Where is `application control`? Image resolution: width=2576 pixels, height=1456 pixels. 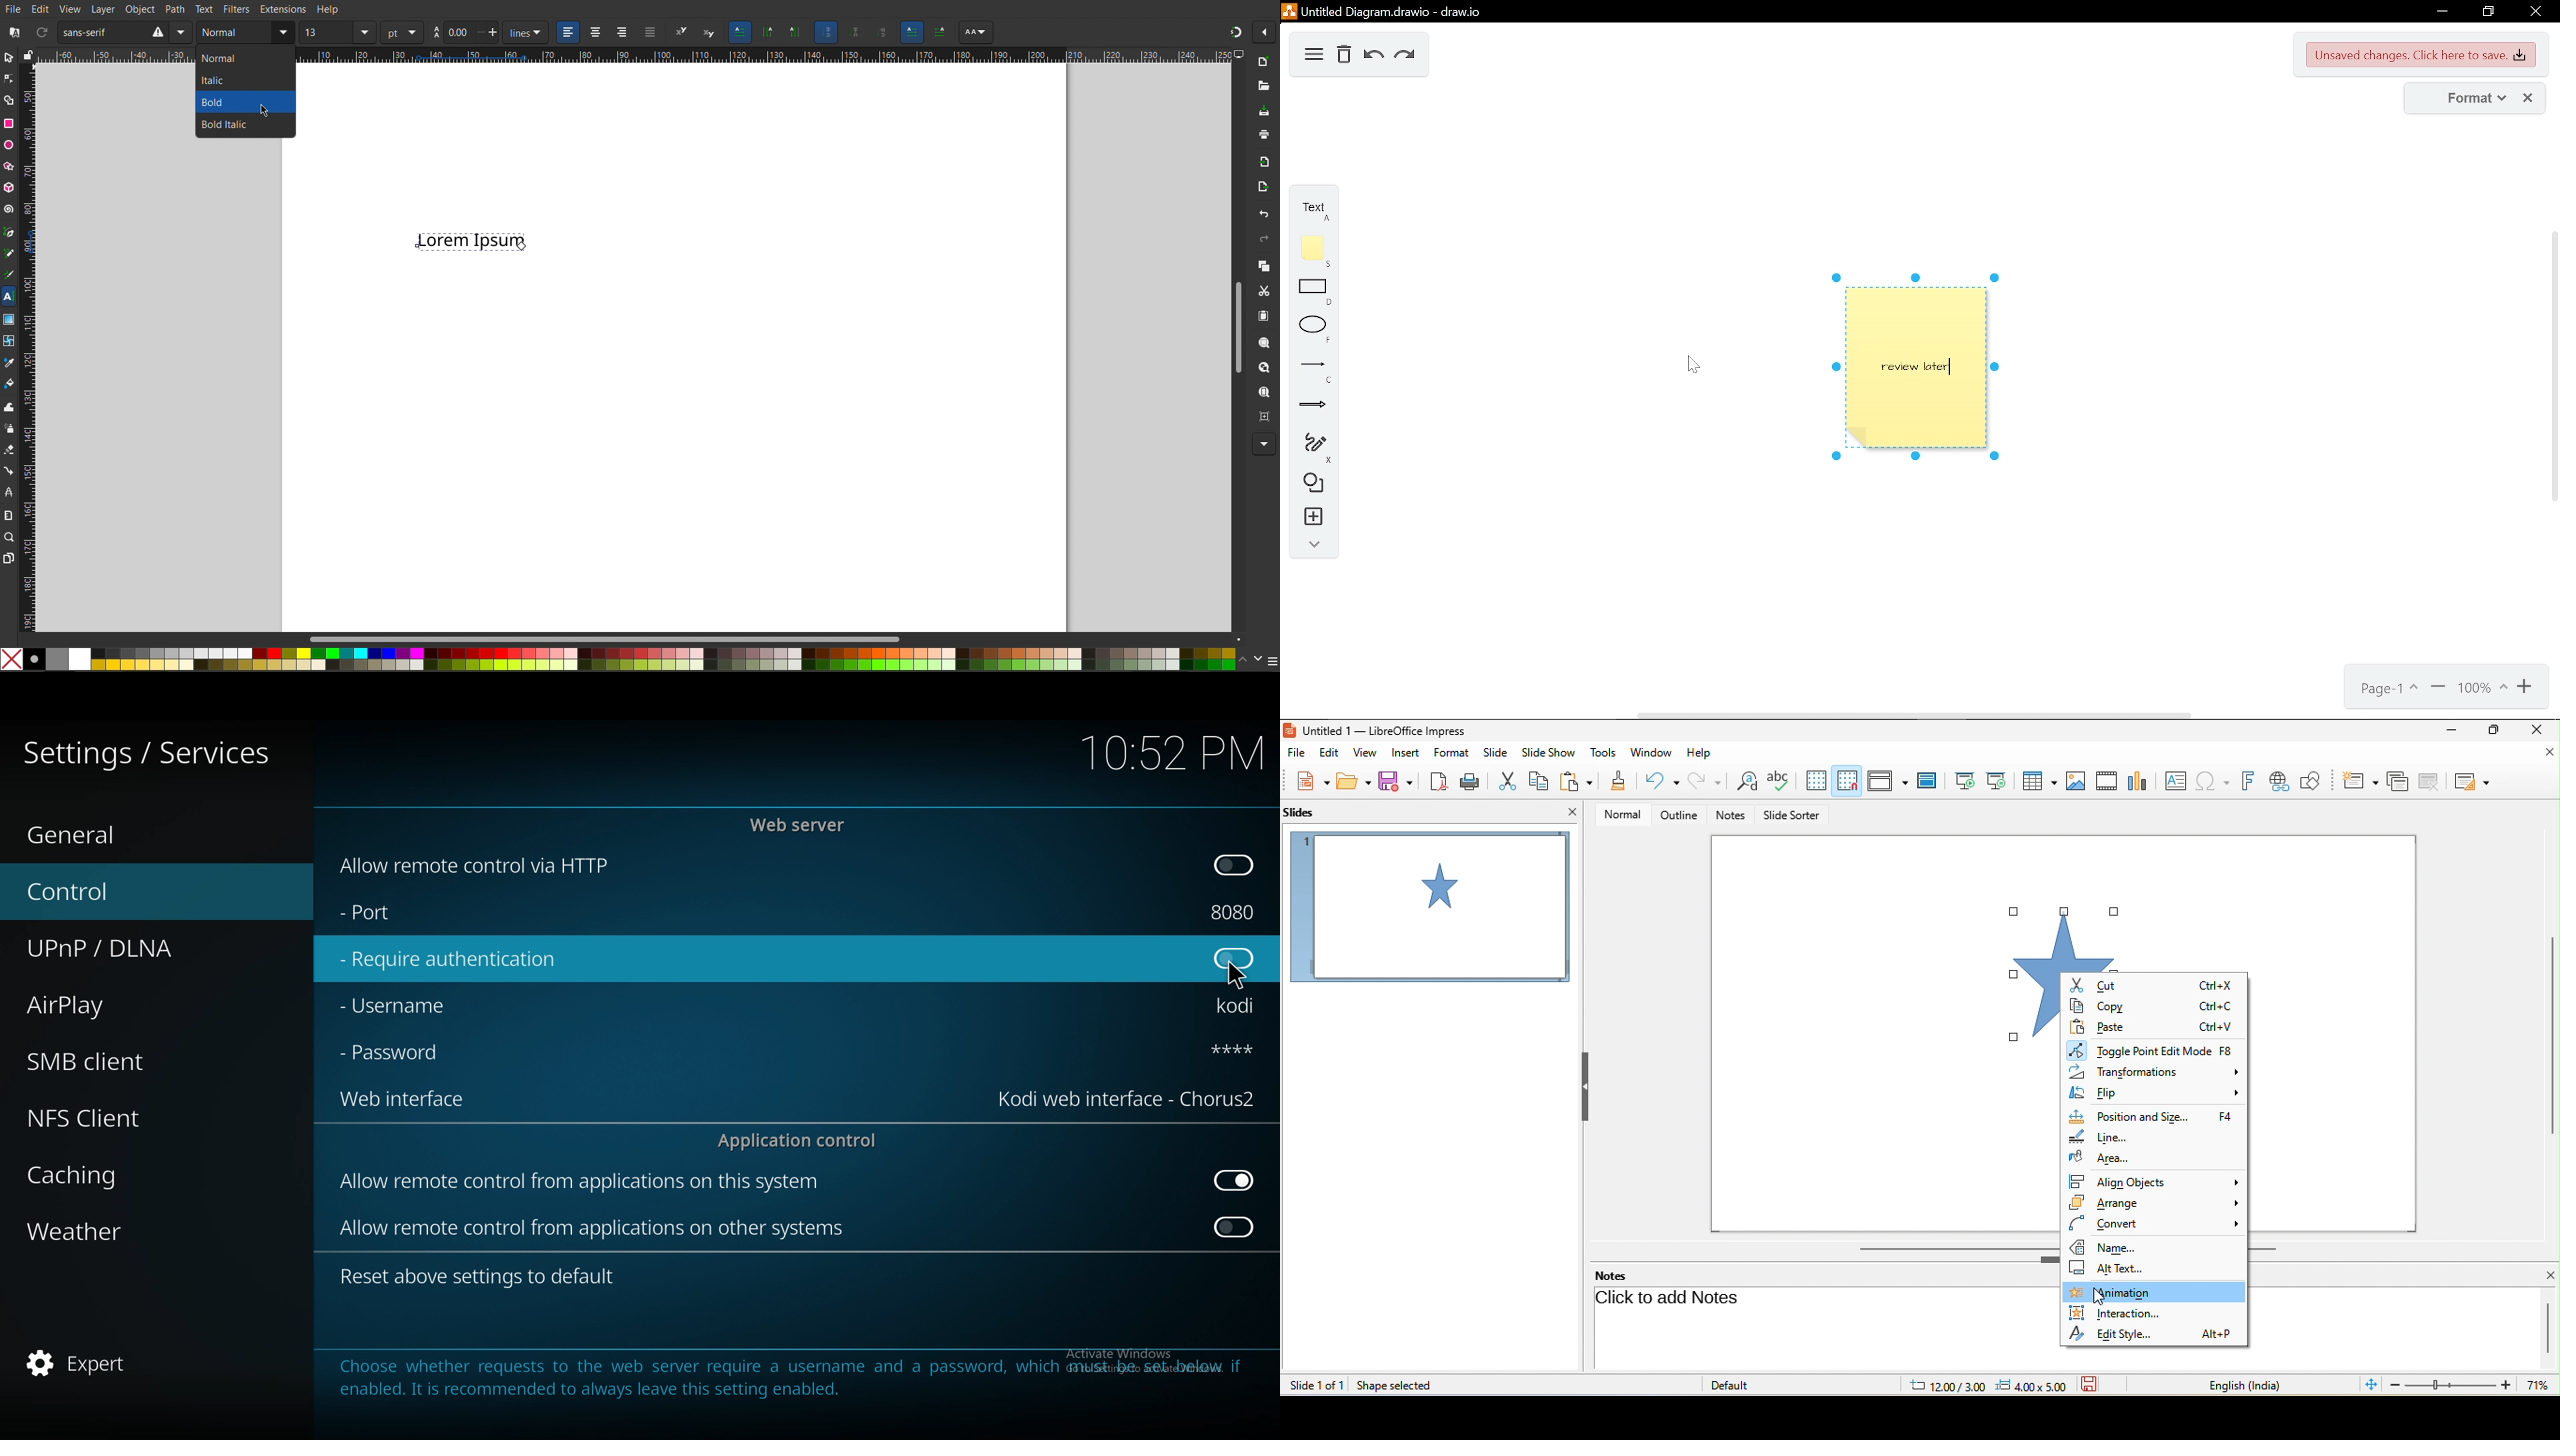
application control is located at coordinates (802, 1140).